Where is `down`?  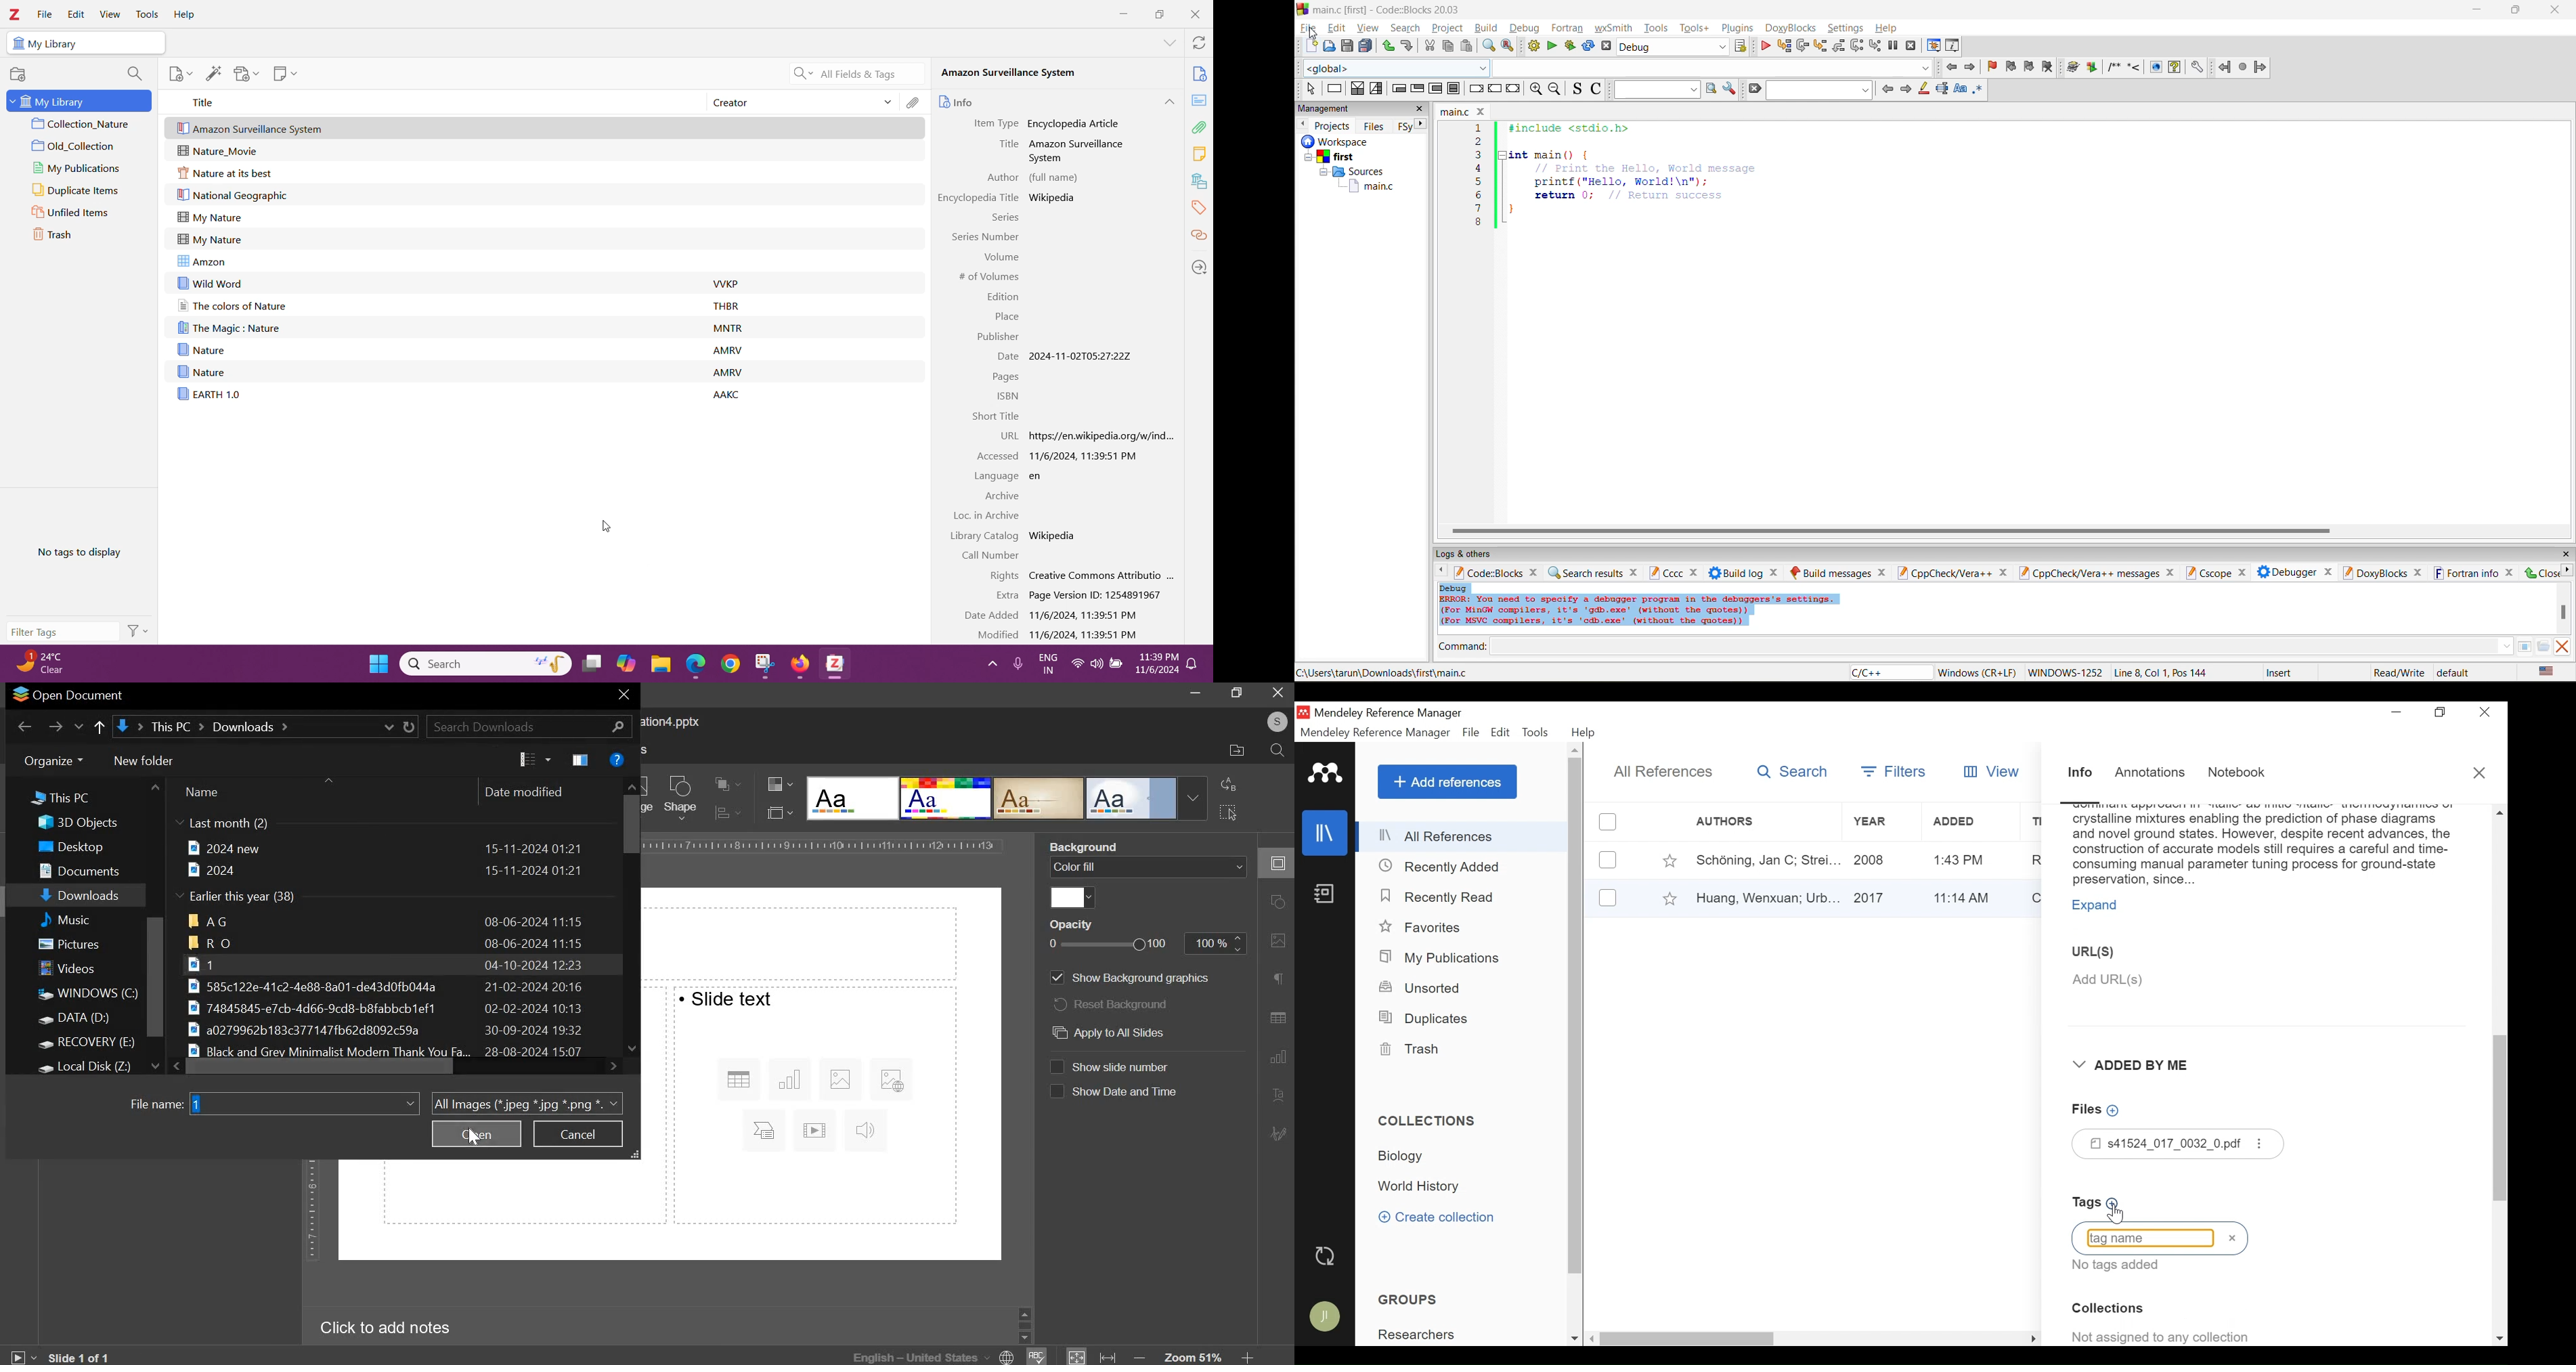
down is located at coordinates (2506, 646).